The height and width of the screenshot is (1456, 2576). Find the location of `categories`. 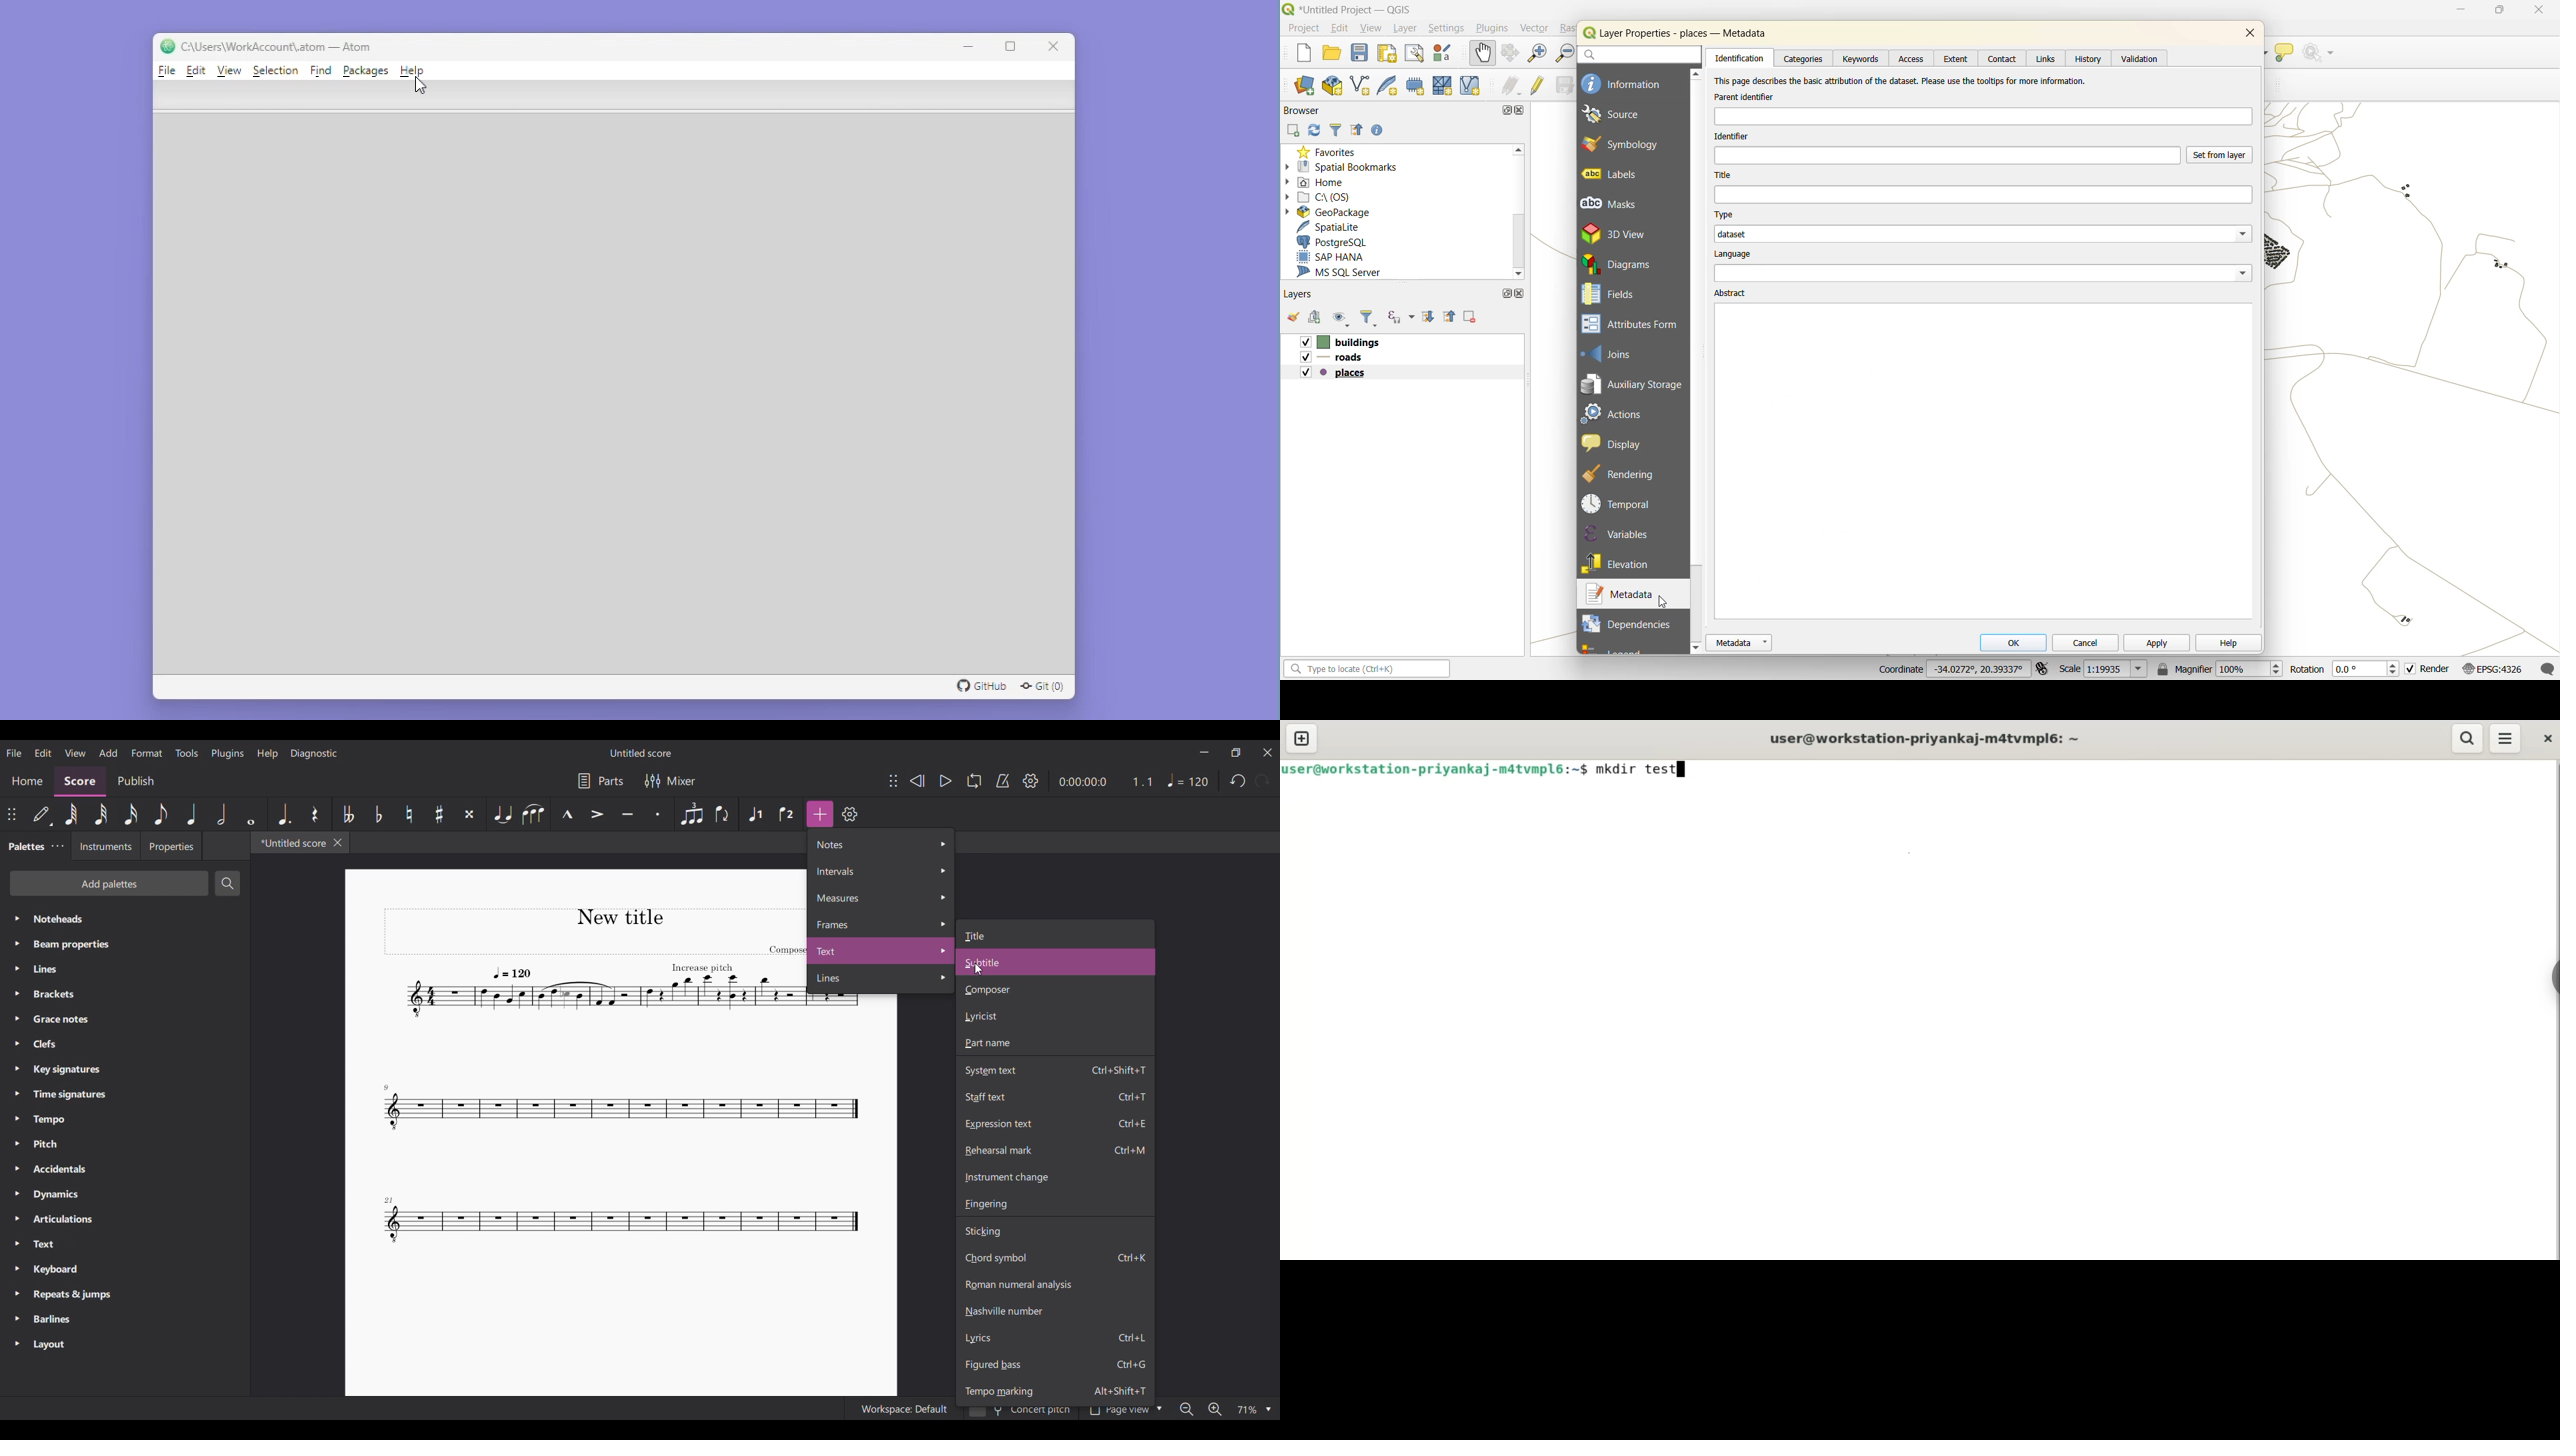

categories is located at coordinates (1808, 58).